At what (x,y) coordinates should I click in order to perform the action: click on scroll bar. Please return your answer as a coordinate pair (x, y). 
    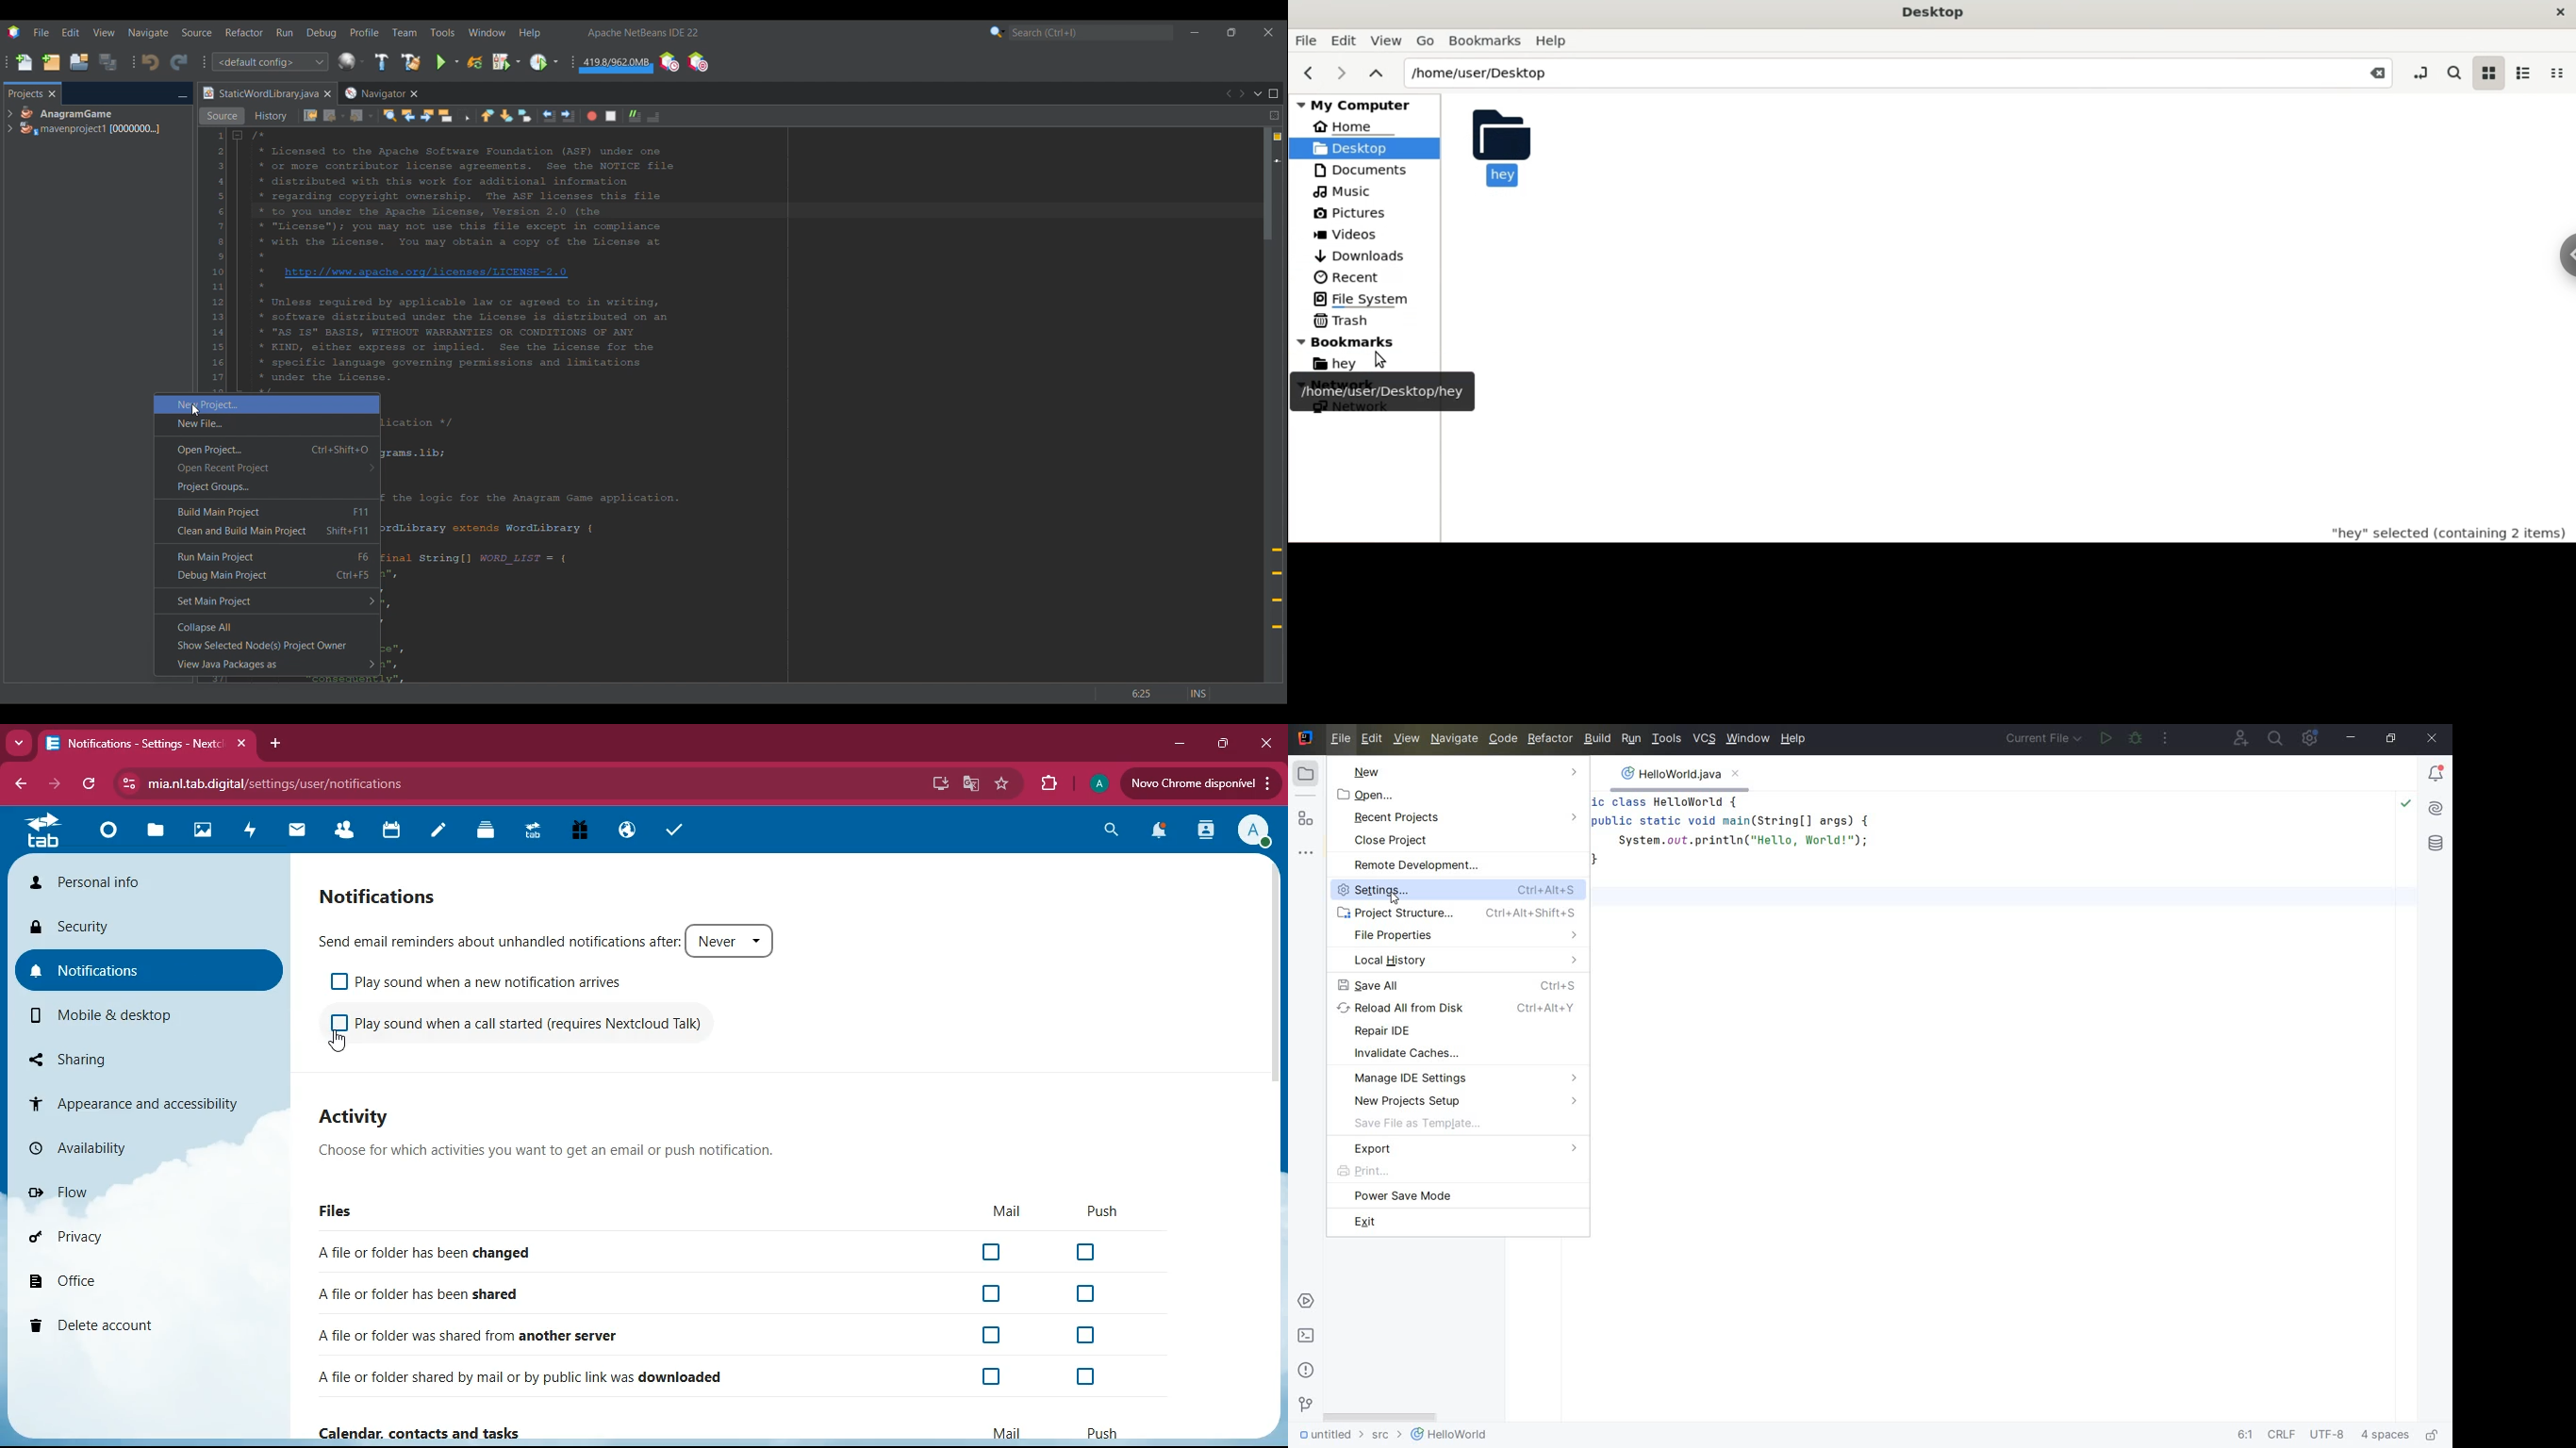
    Looking at the image, I should click on (1275, 963).